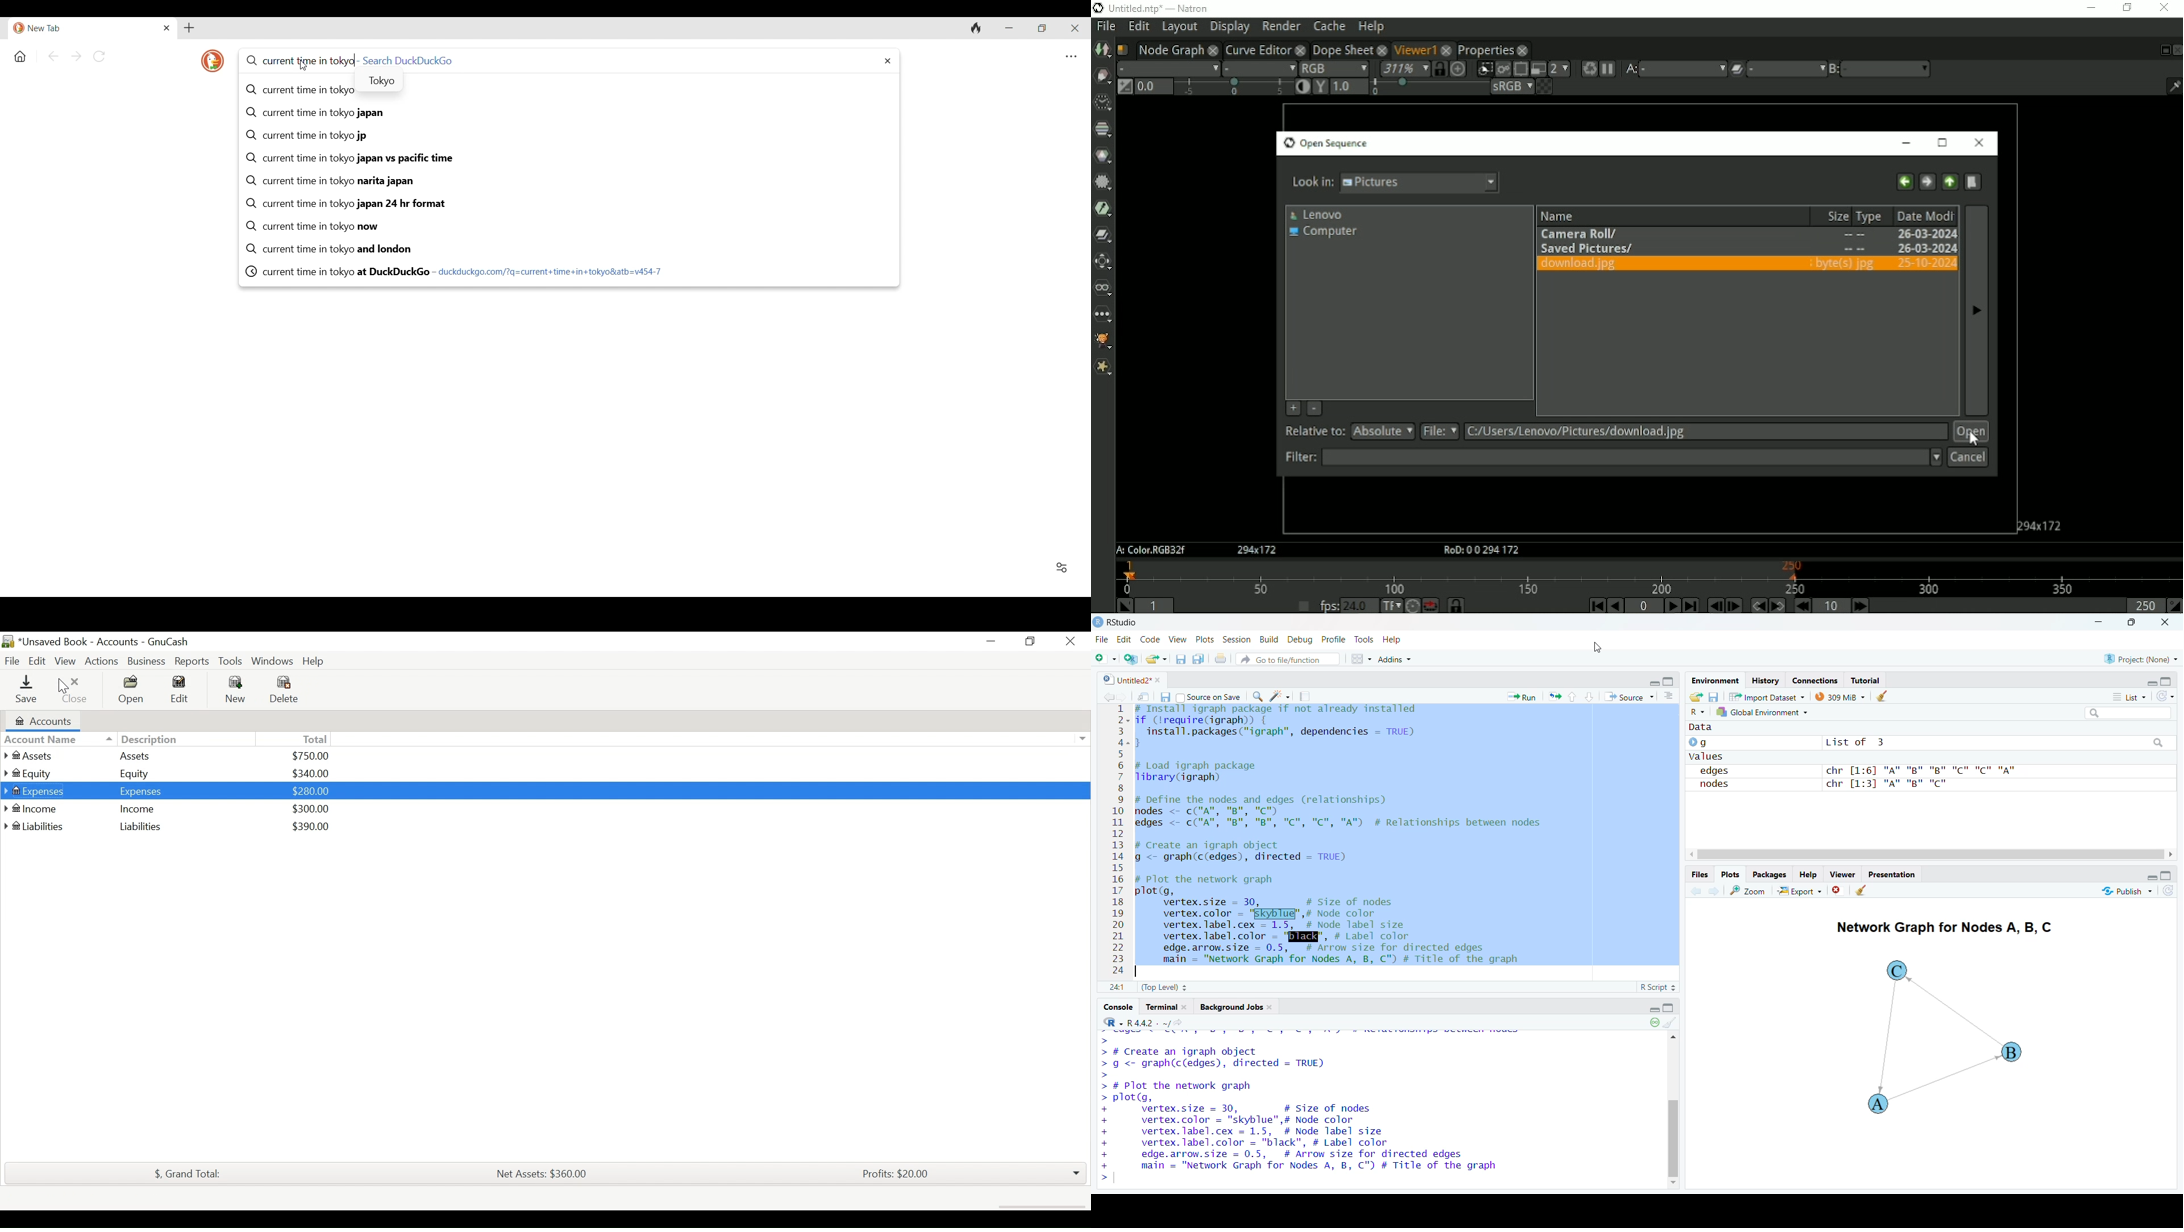 Image resolution: width=2184 pixels, height=1232 pixels. I want to click on R442, so click(1140, 1022).